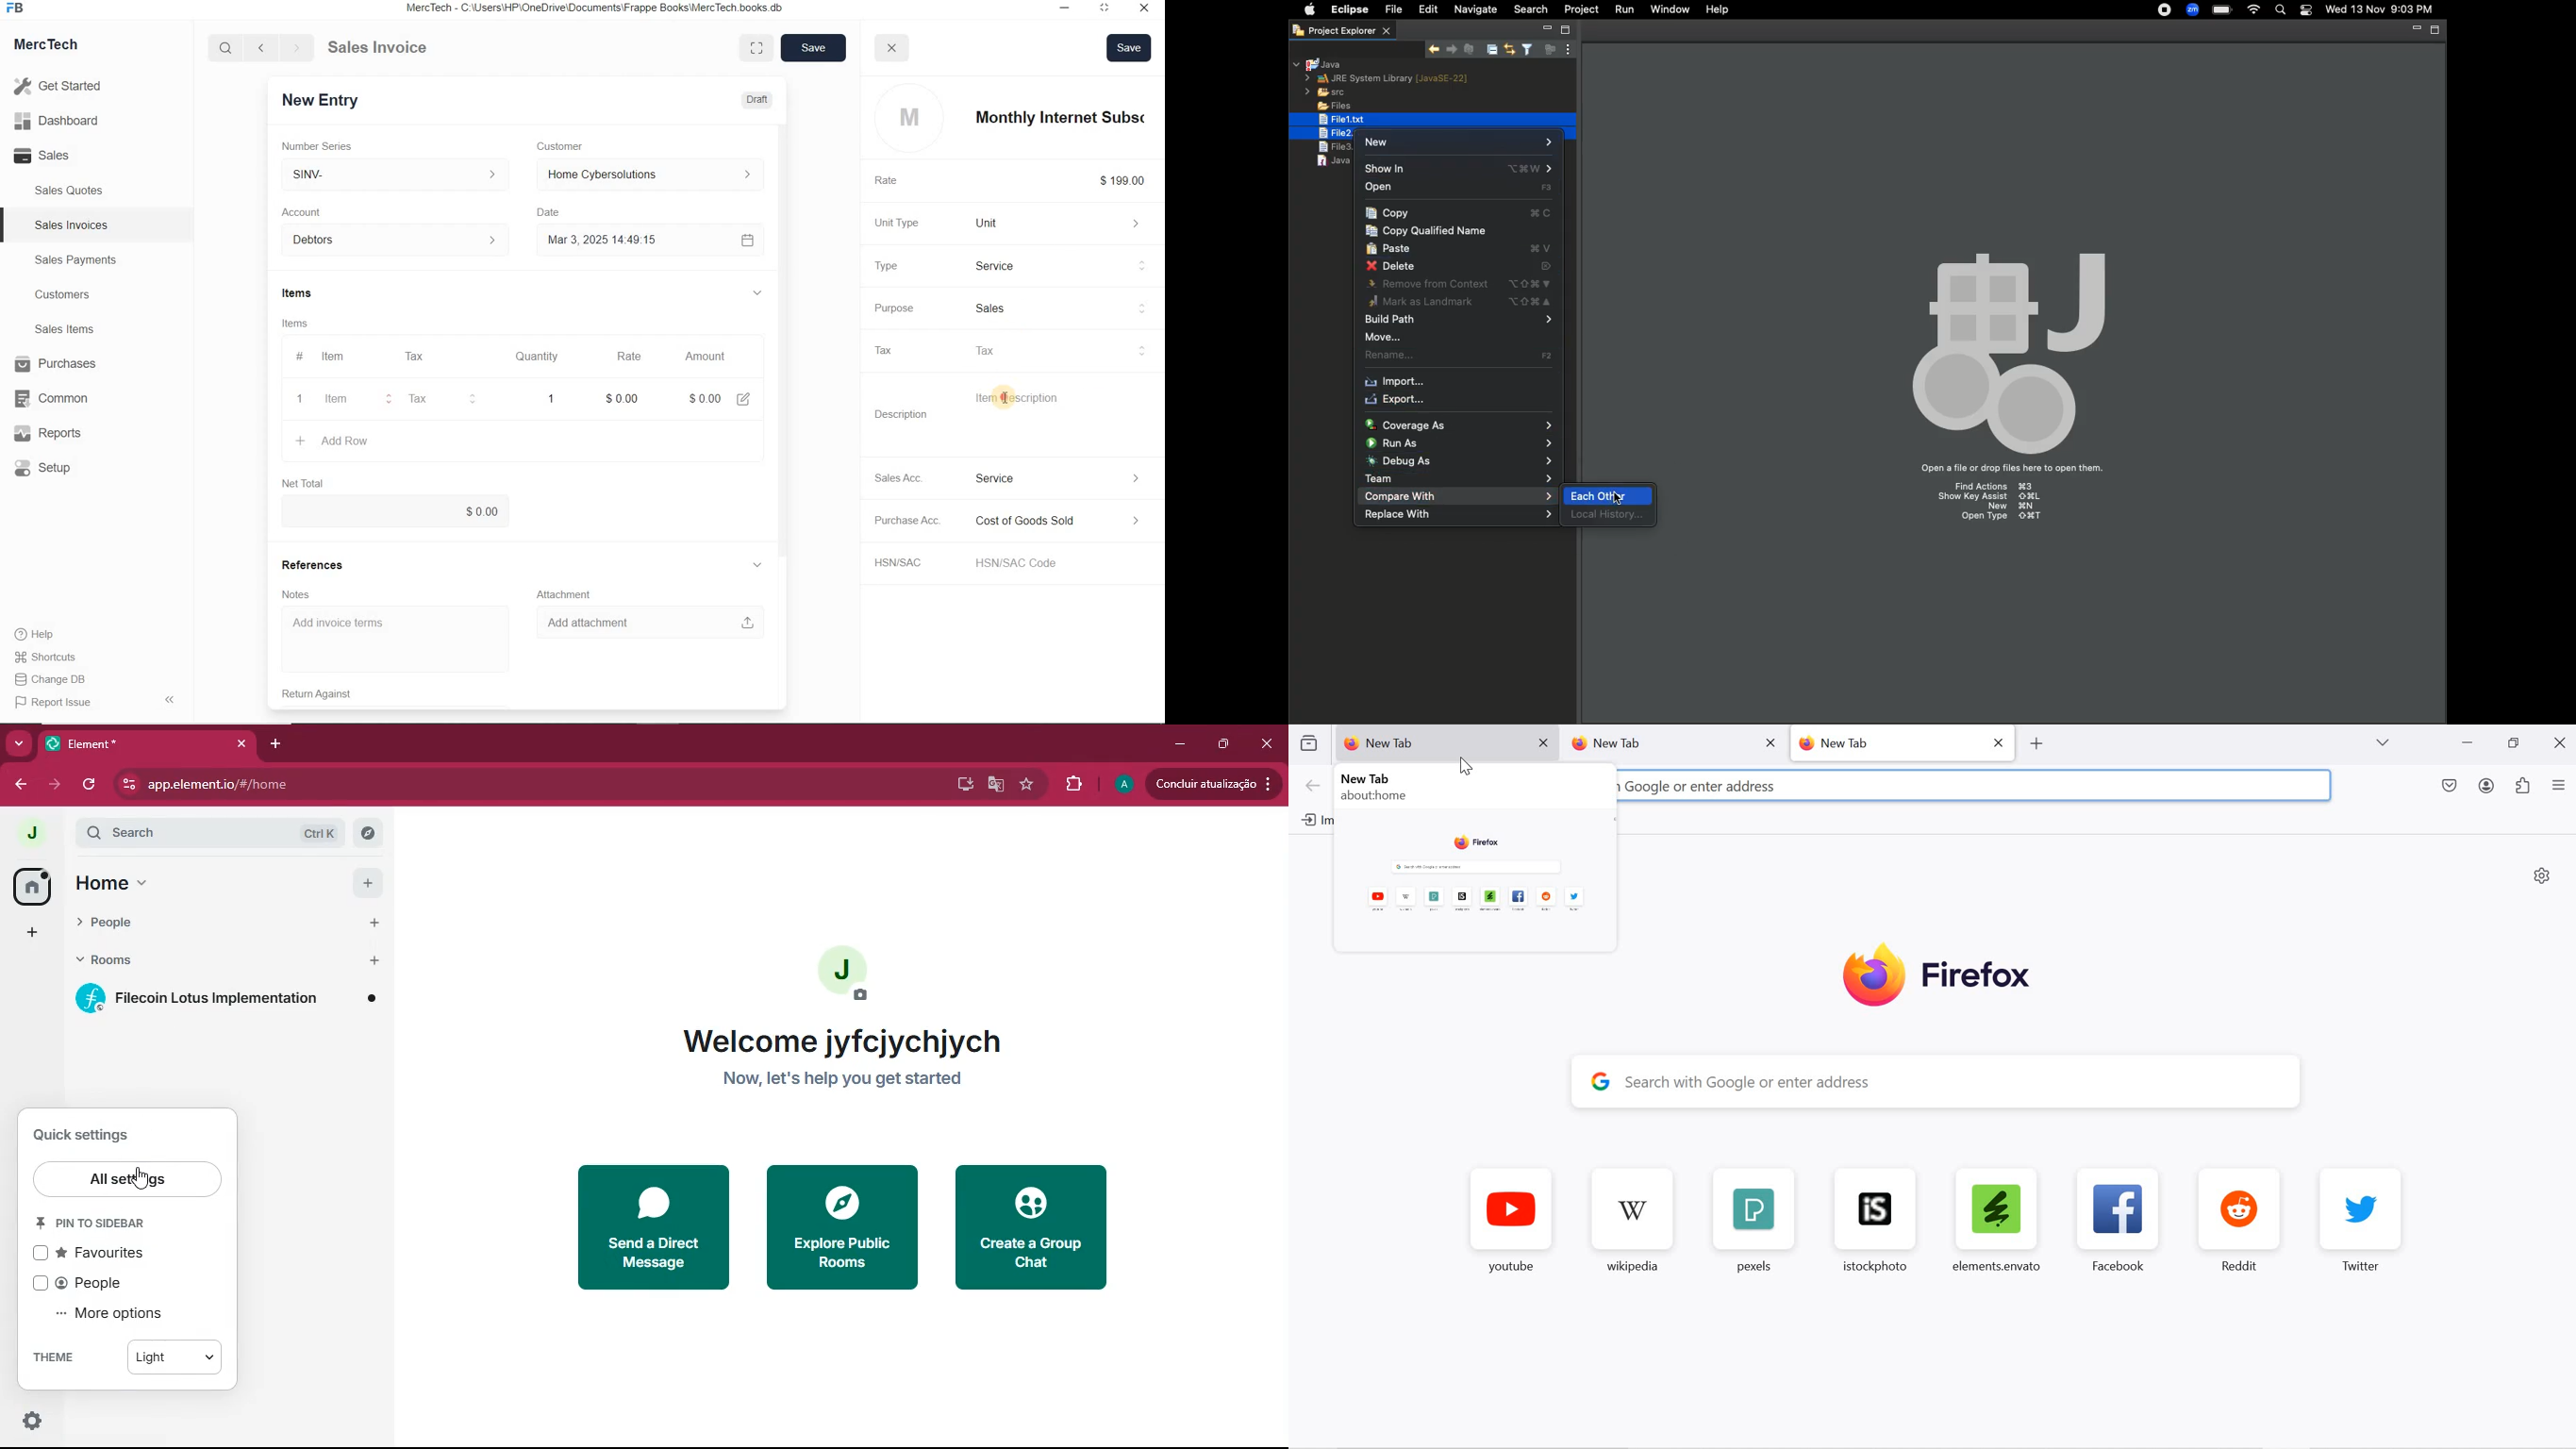 The image size is (2576, 1456). I want to click on new tab, so click(1888, 742).